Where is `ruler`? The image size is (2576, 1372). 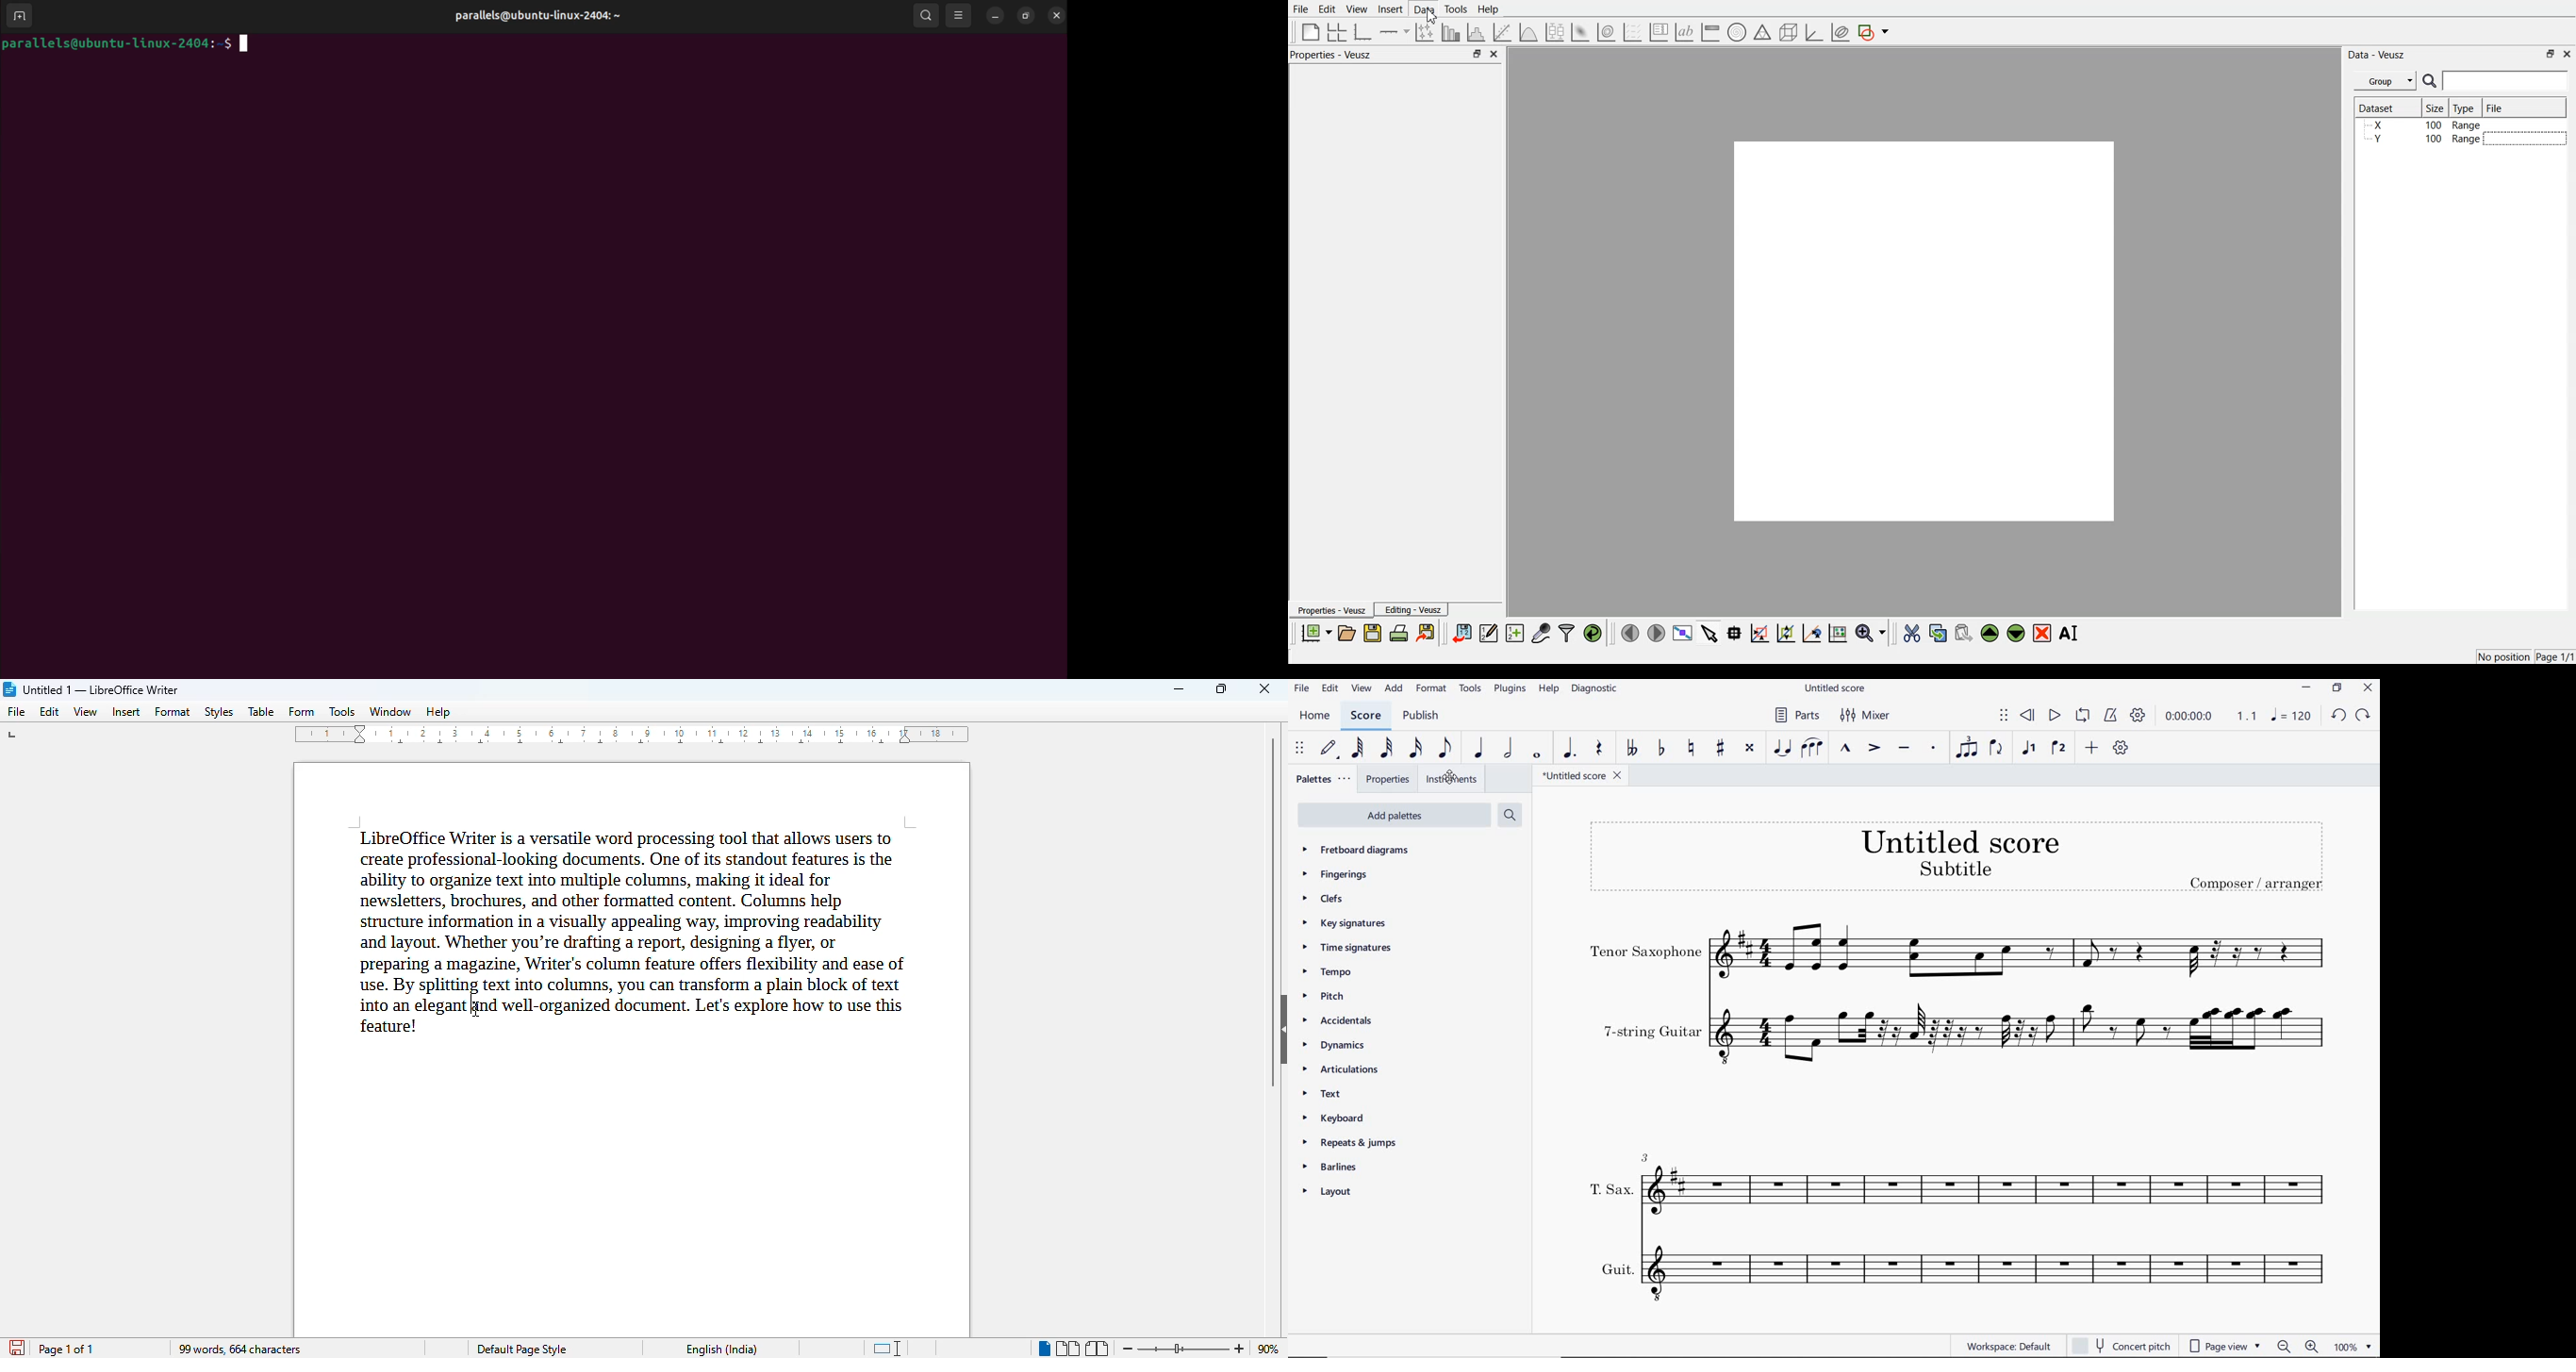
ruler is located at coordinates (632, 735).